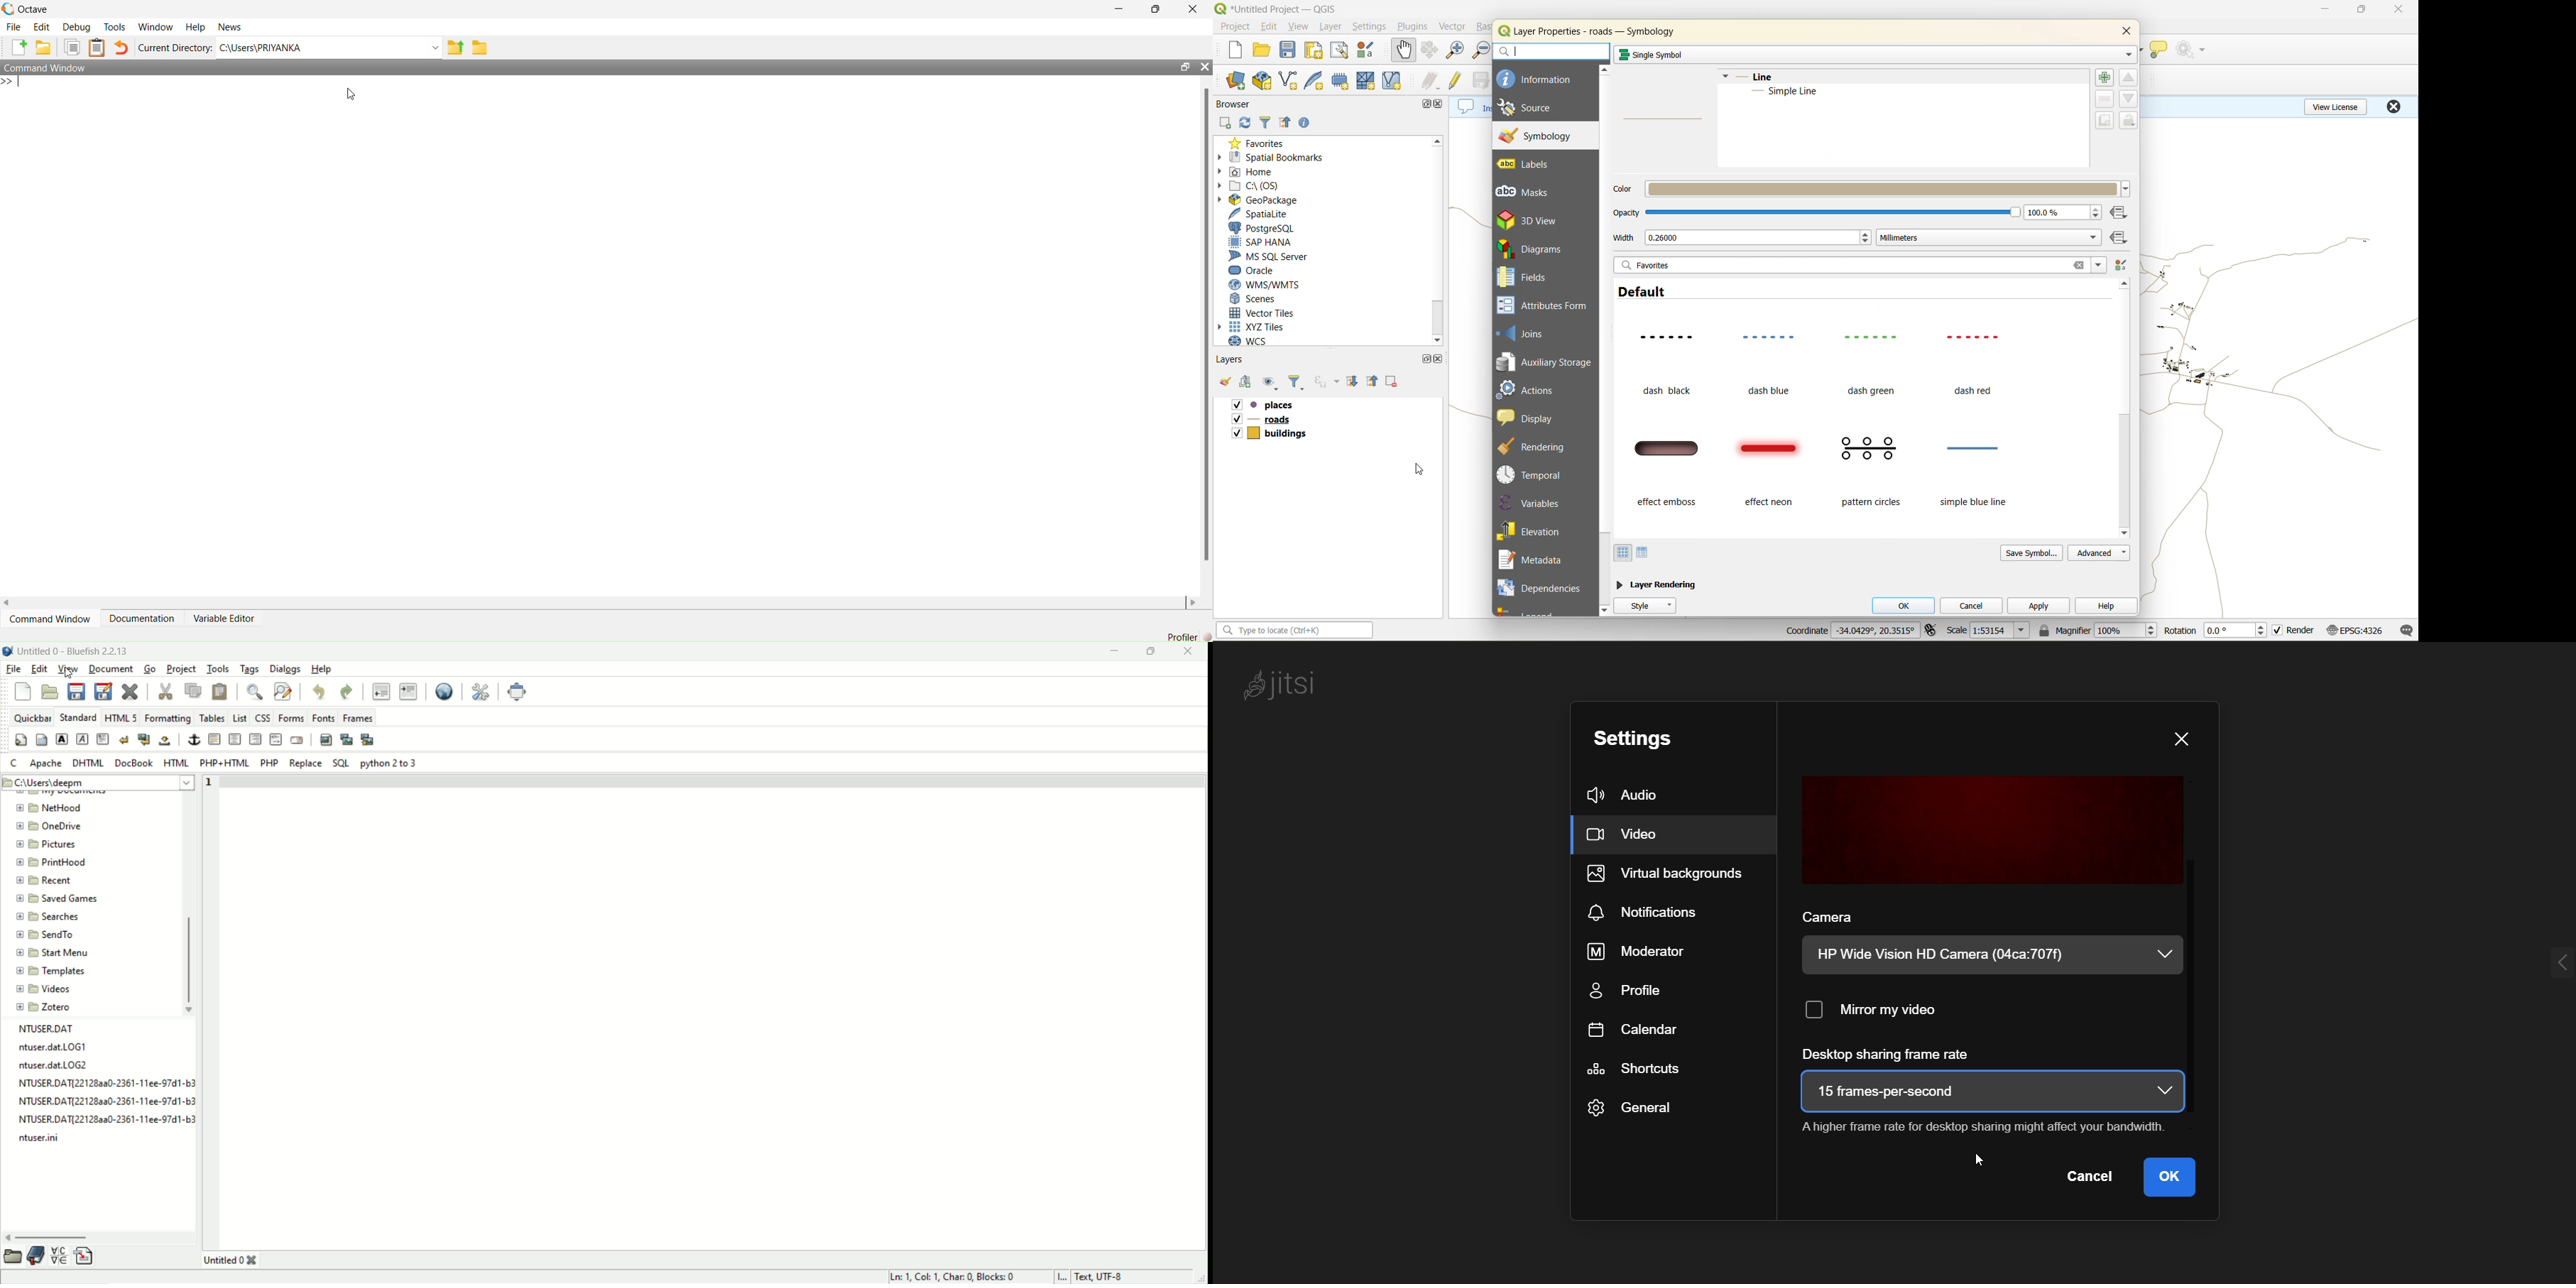  Describe the element at coordinates (212, 782) in the screenshot. I see `line number` at that location.